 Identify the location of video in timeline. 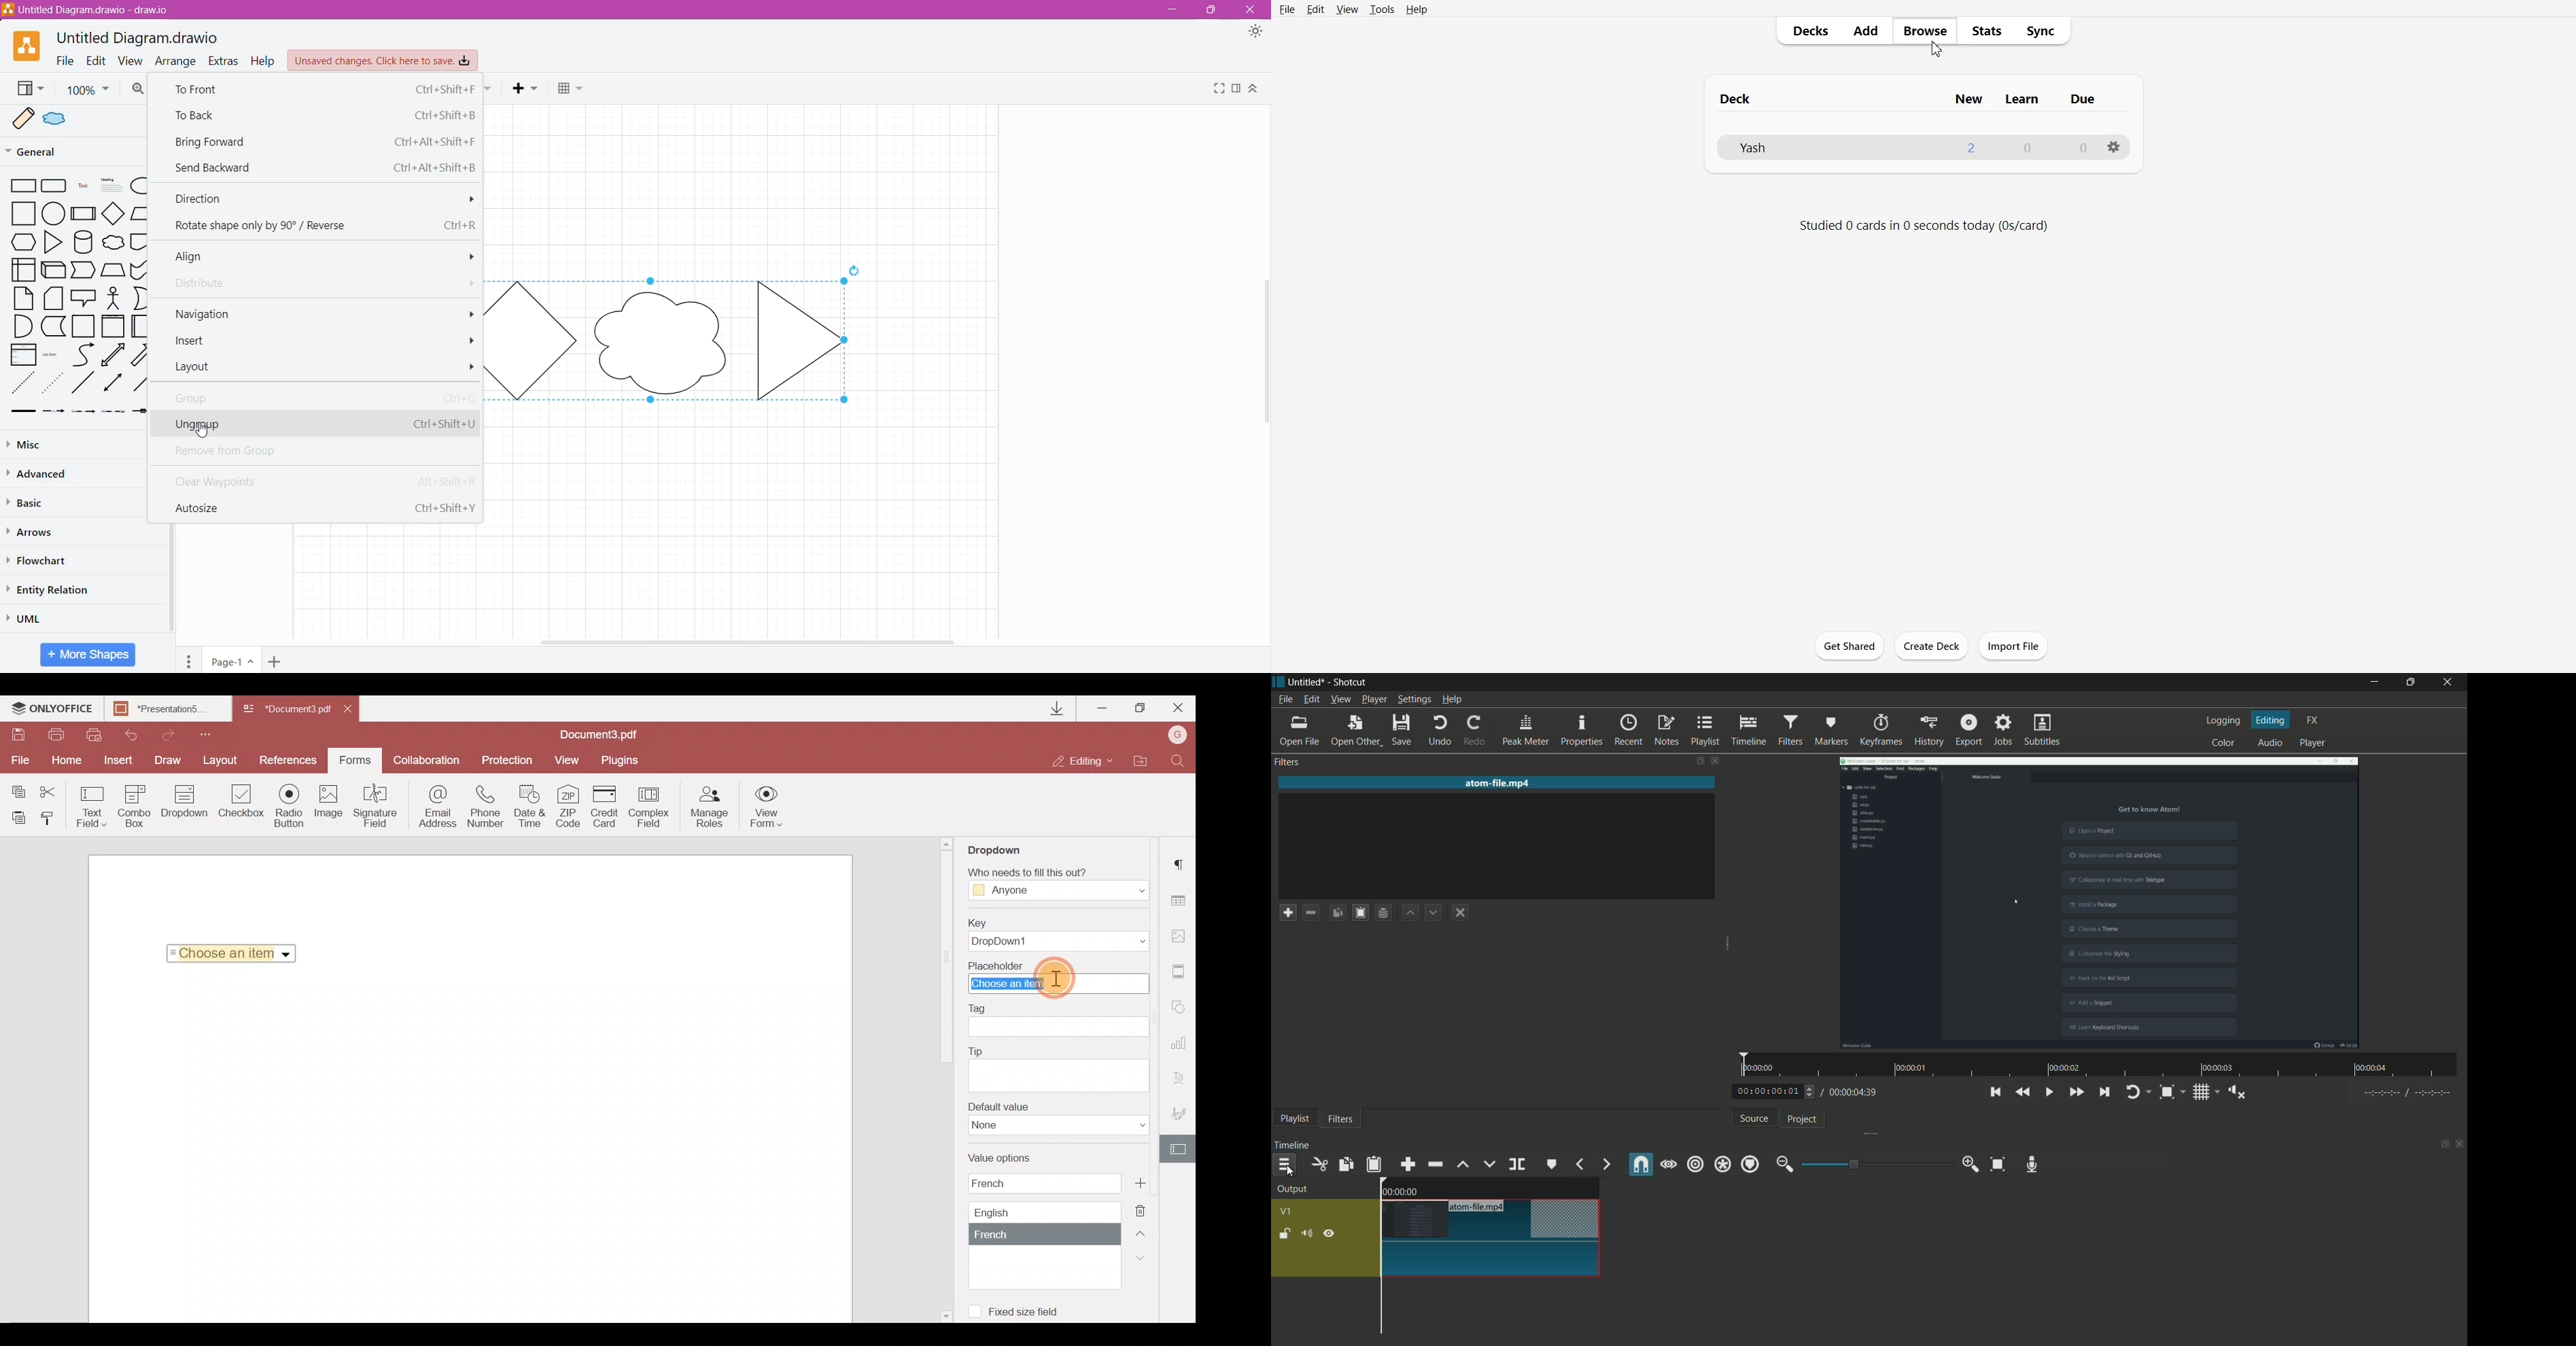
(1490, 1250).